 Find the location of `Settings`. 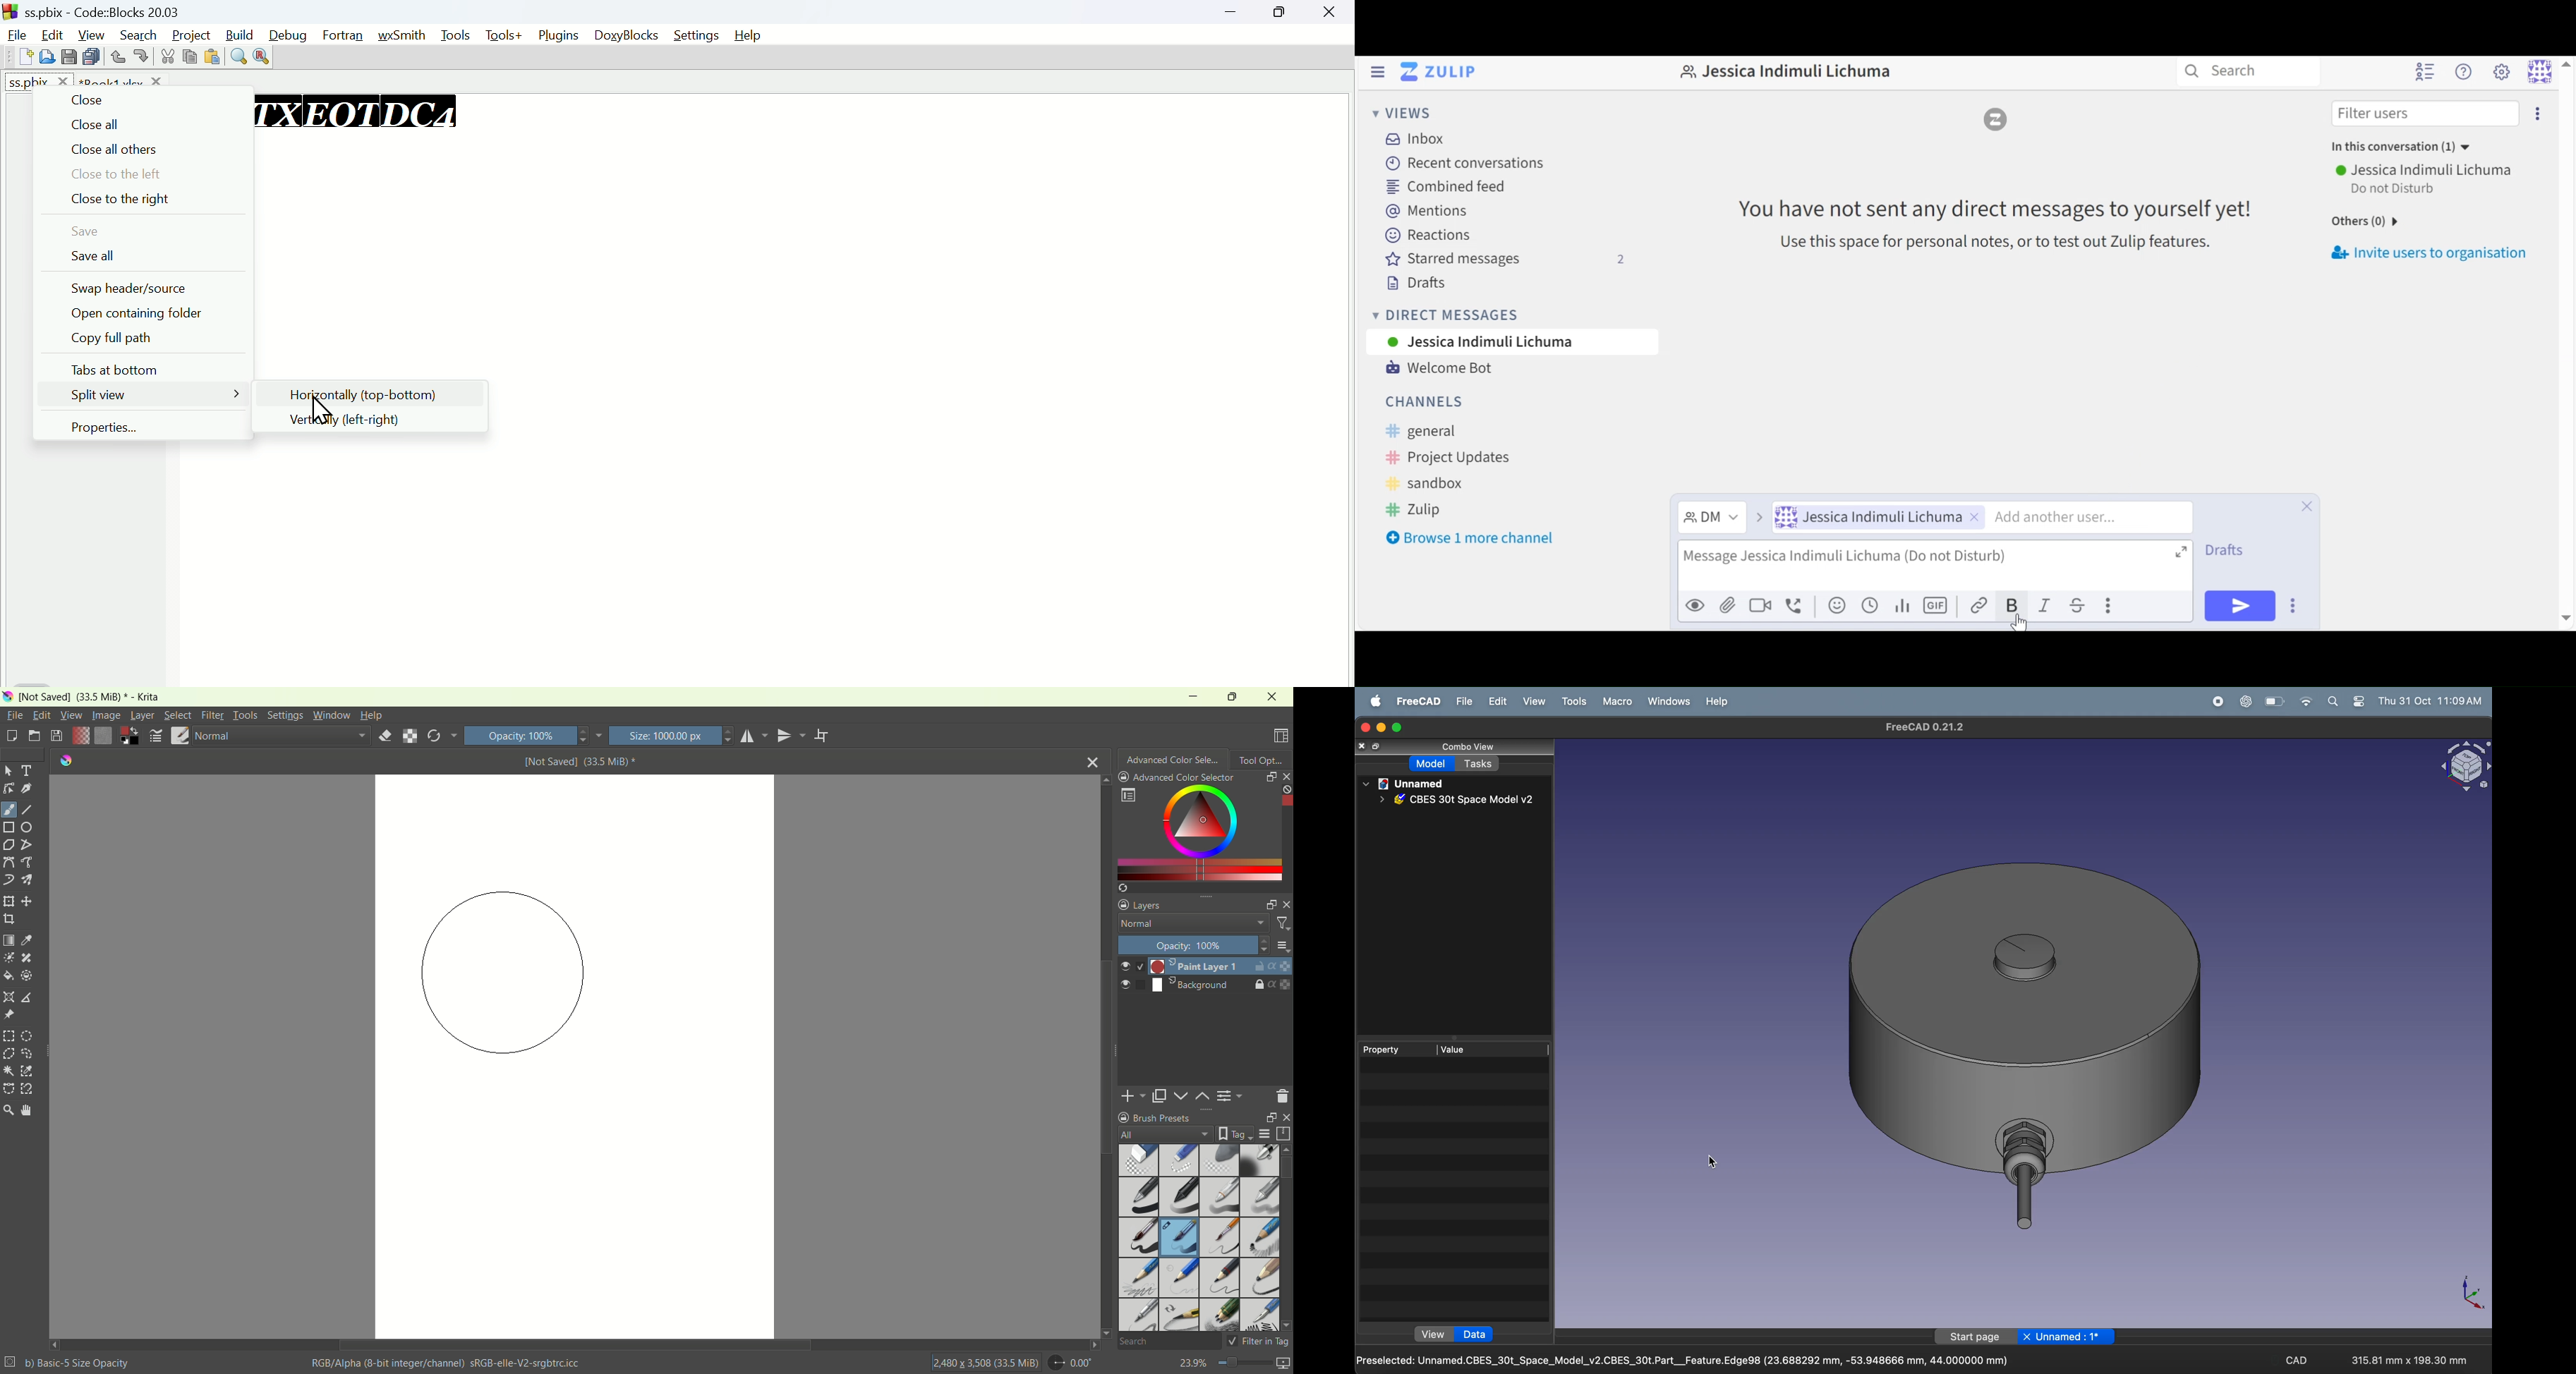

Settings is located at coordinates (695, 35).